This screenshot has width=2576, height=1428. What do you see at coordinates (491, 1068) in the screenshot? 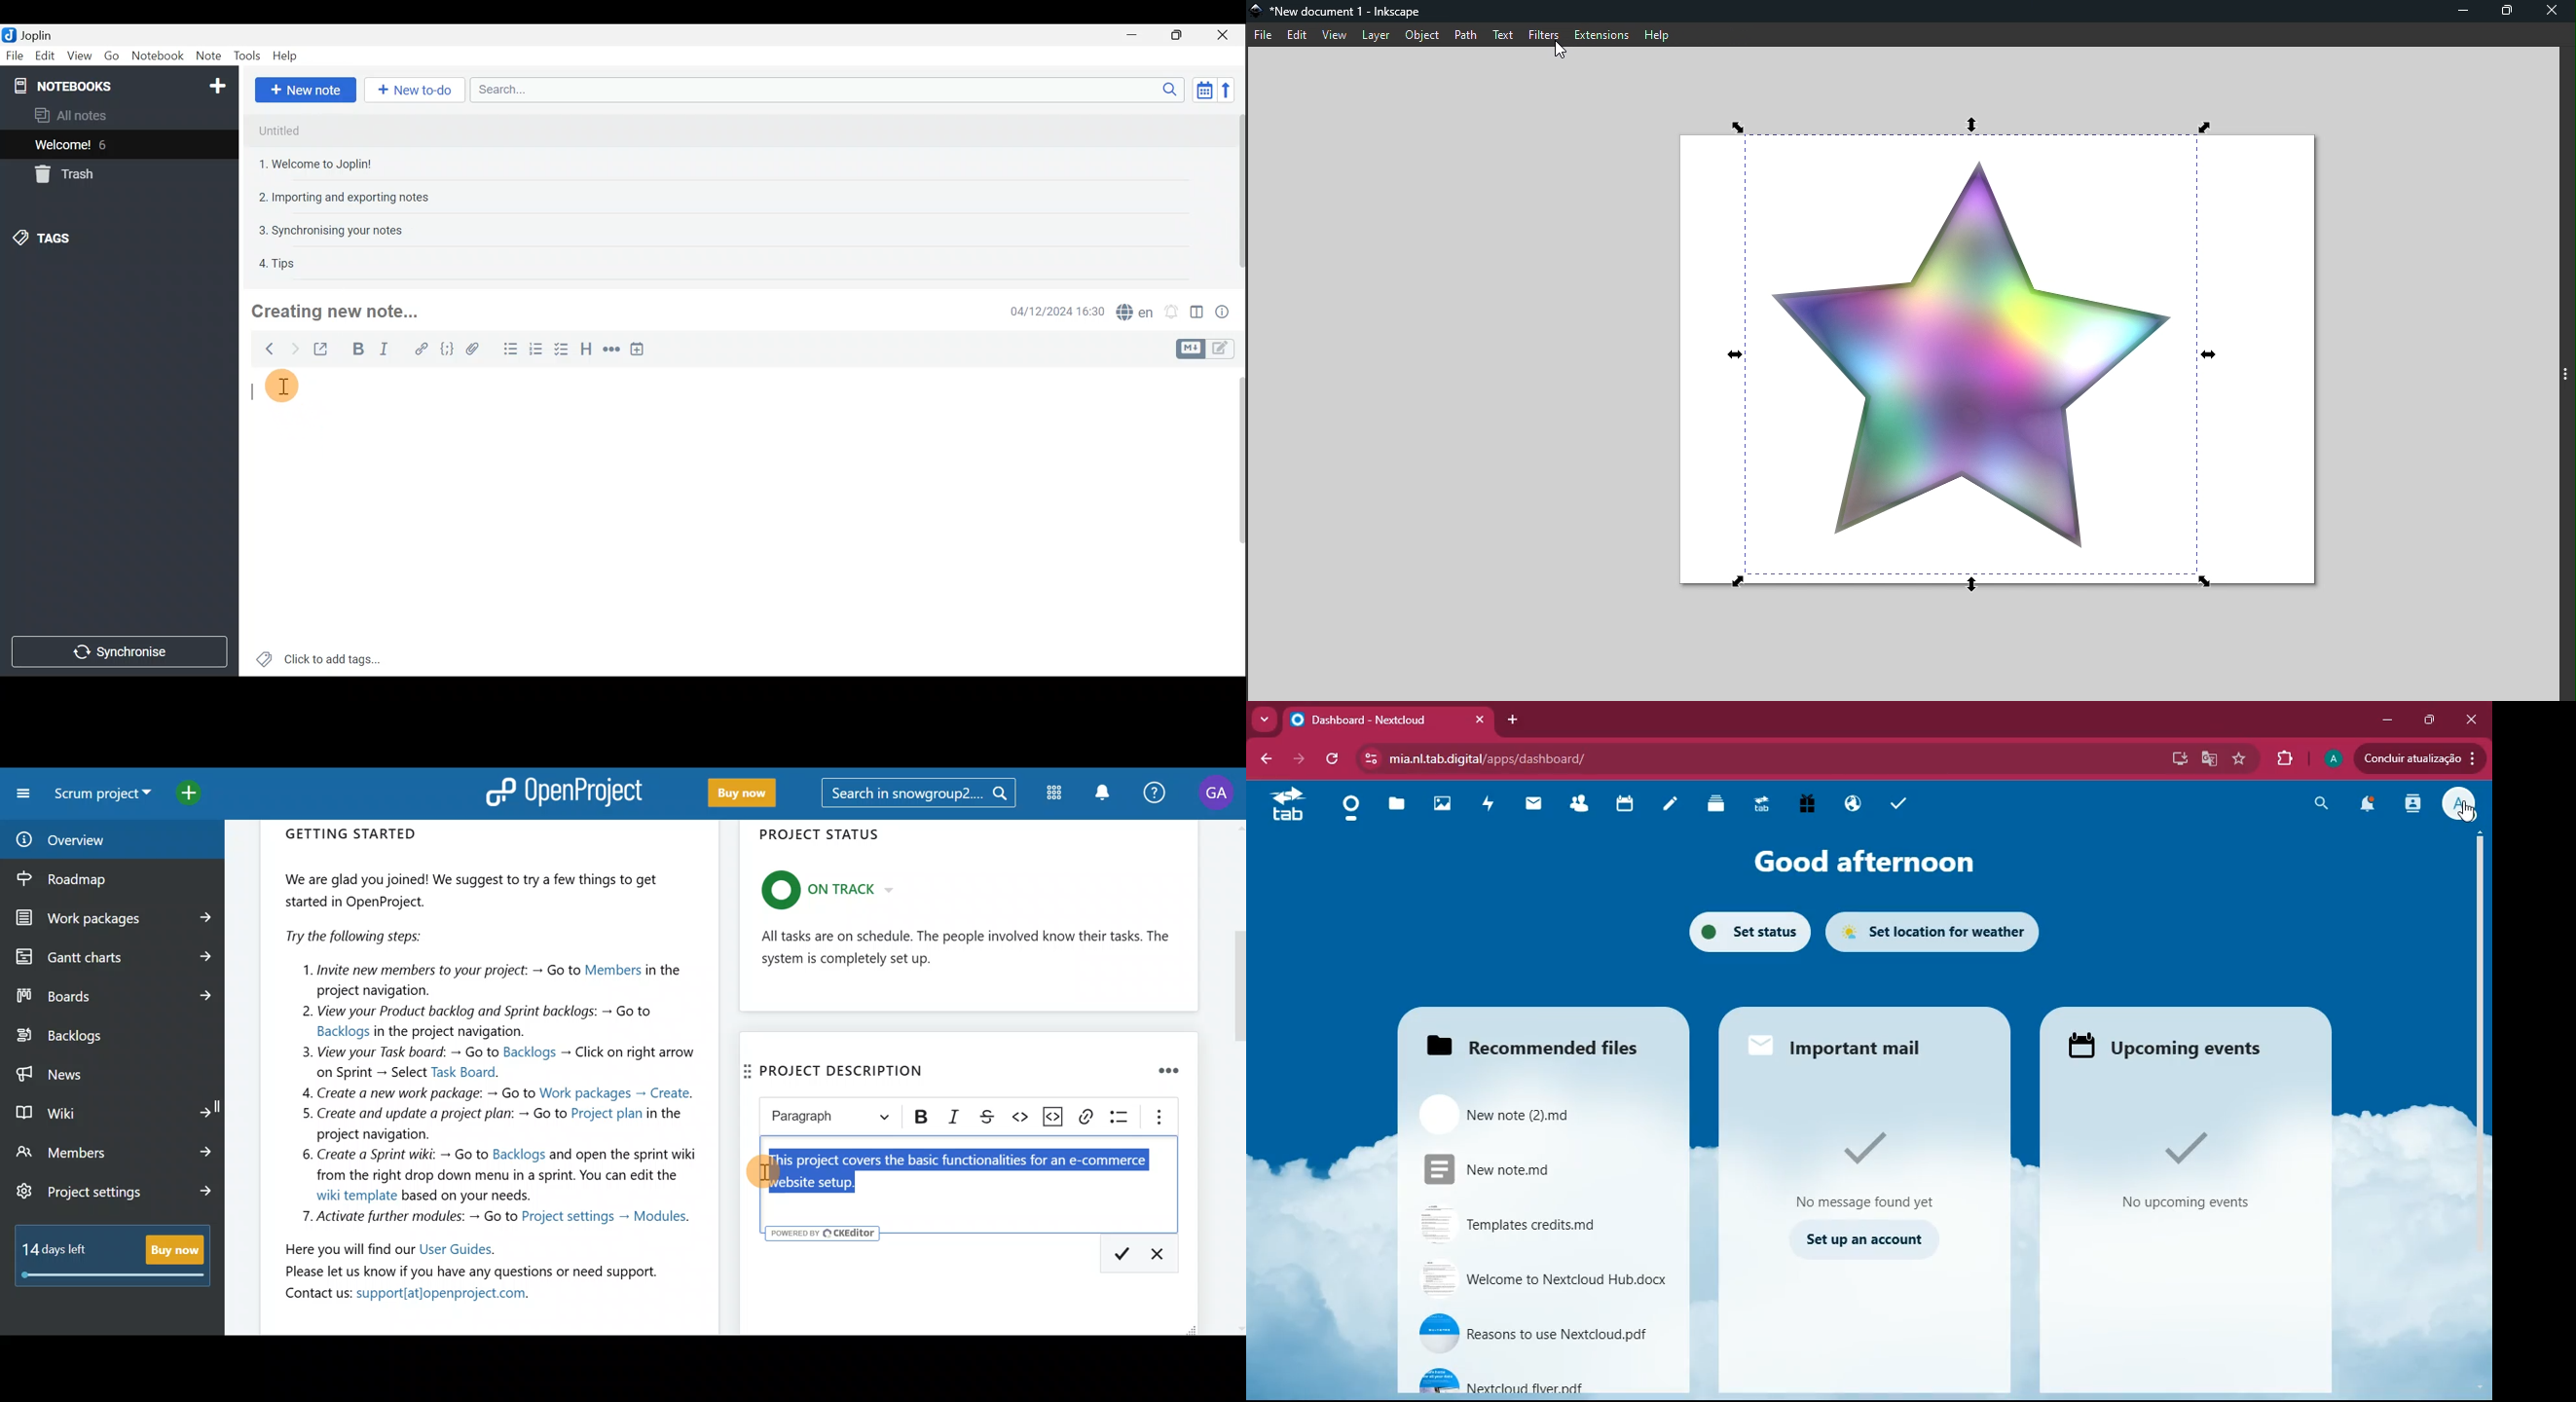
I see `Getting started` at bounding box center [491, 1068].